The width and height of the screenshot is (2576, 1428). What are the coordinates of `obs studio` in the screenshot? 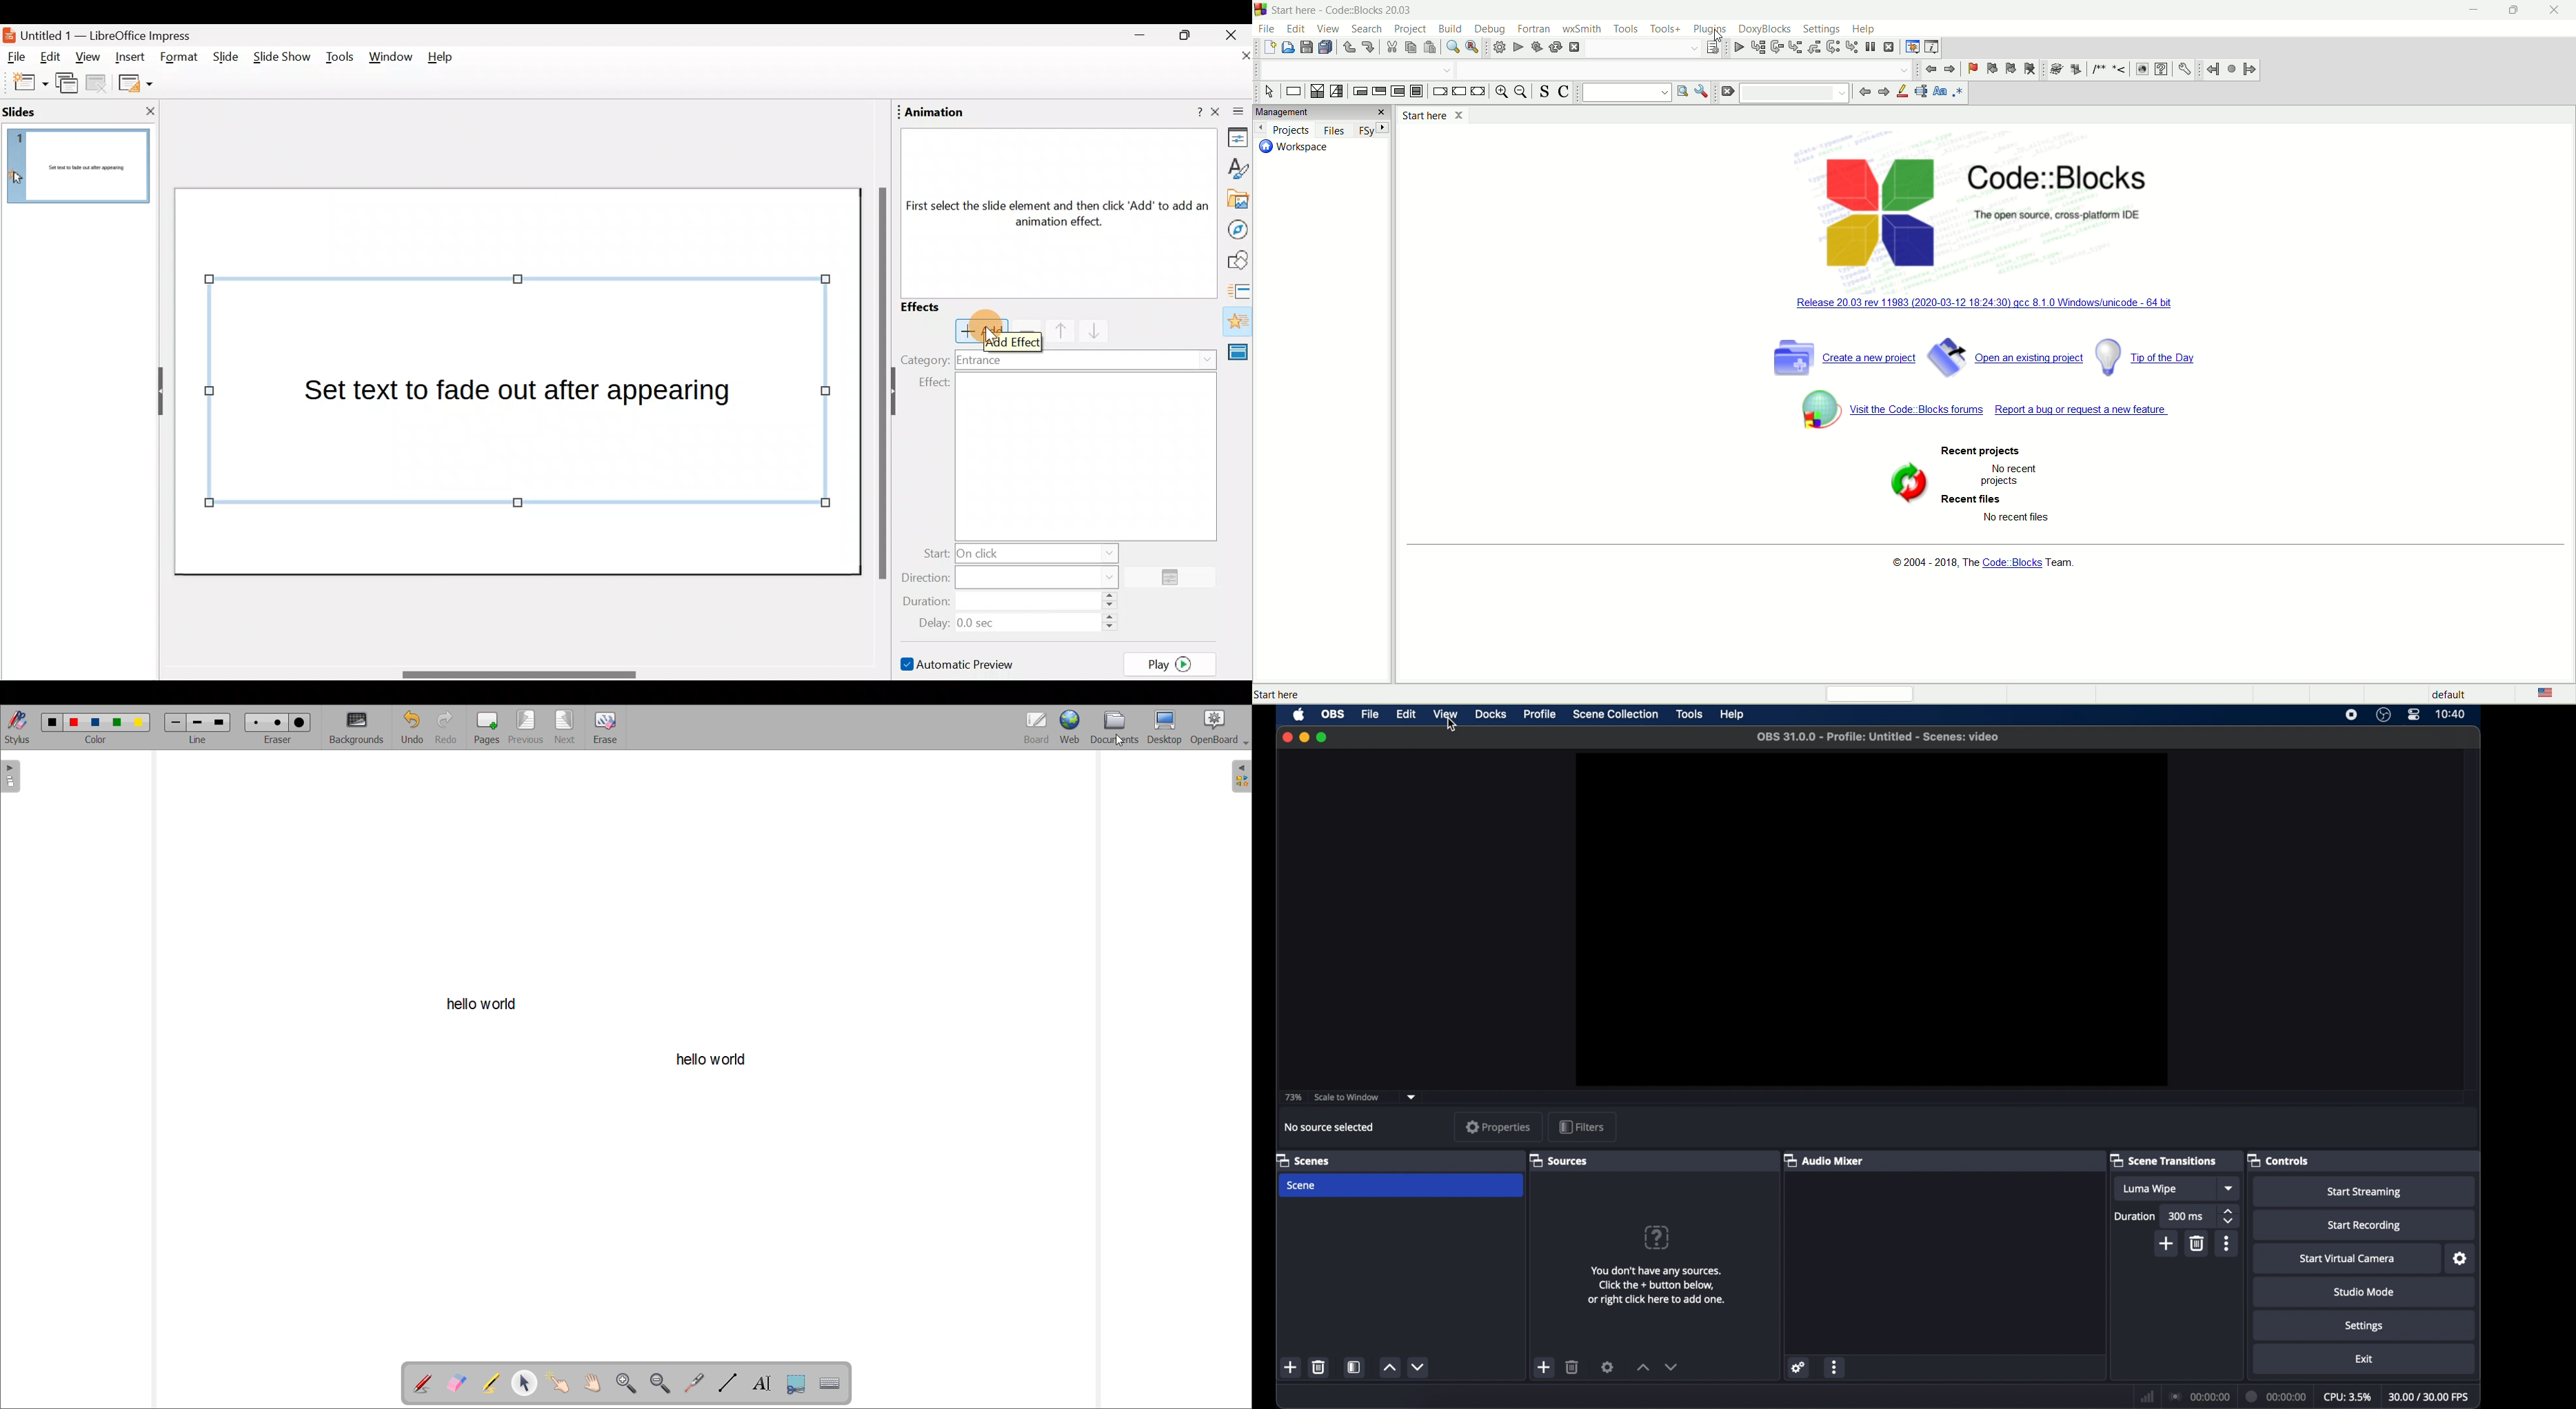 It's located at (2385, 716).